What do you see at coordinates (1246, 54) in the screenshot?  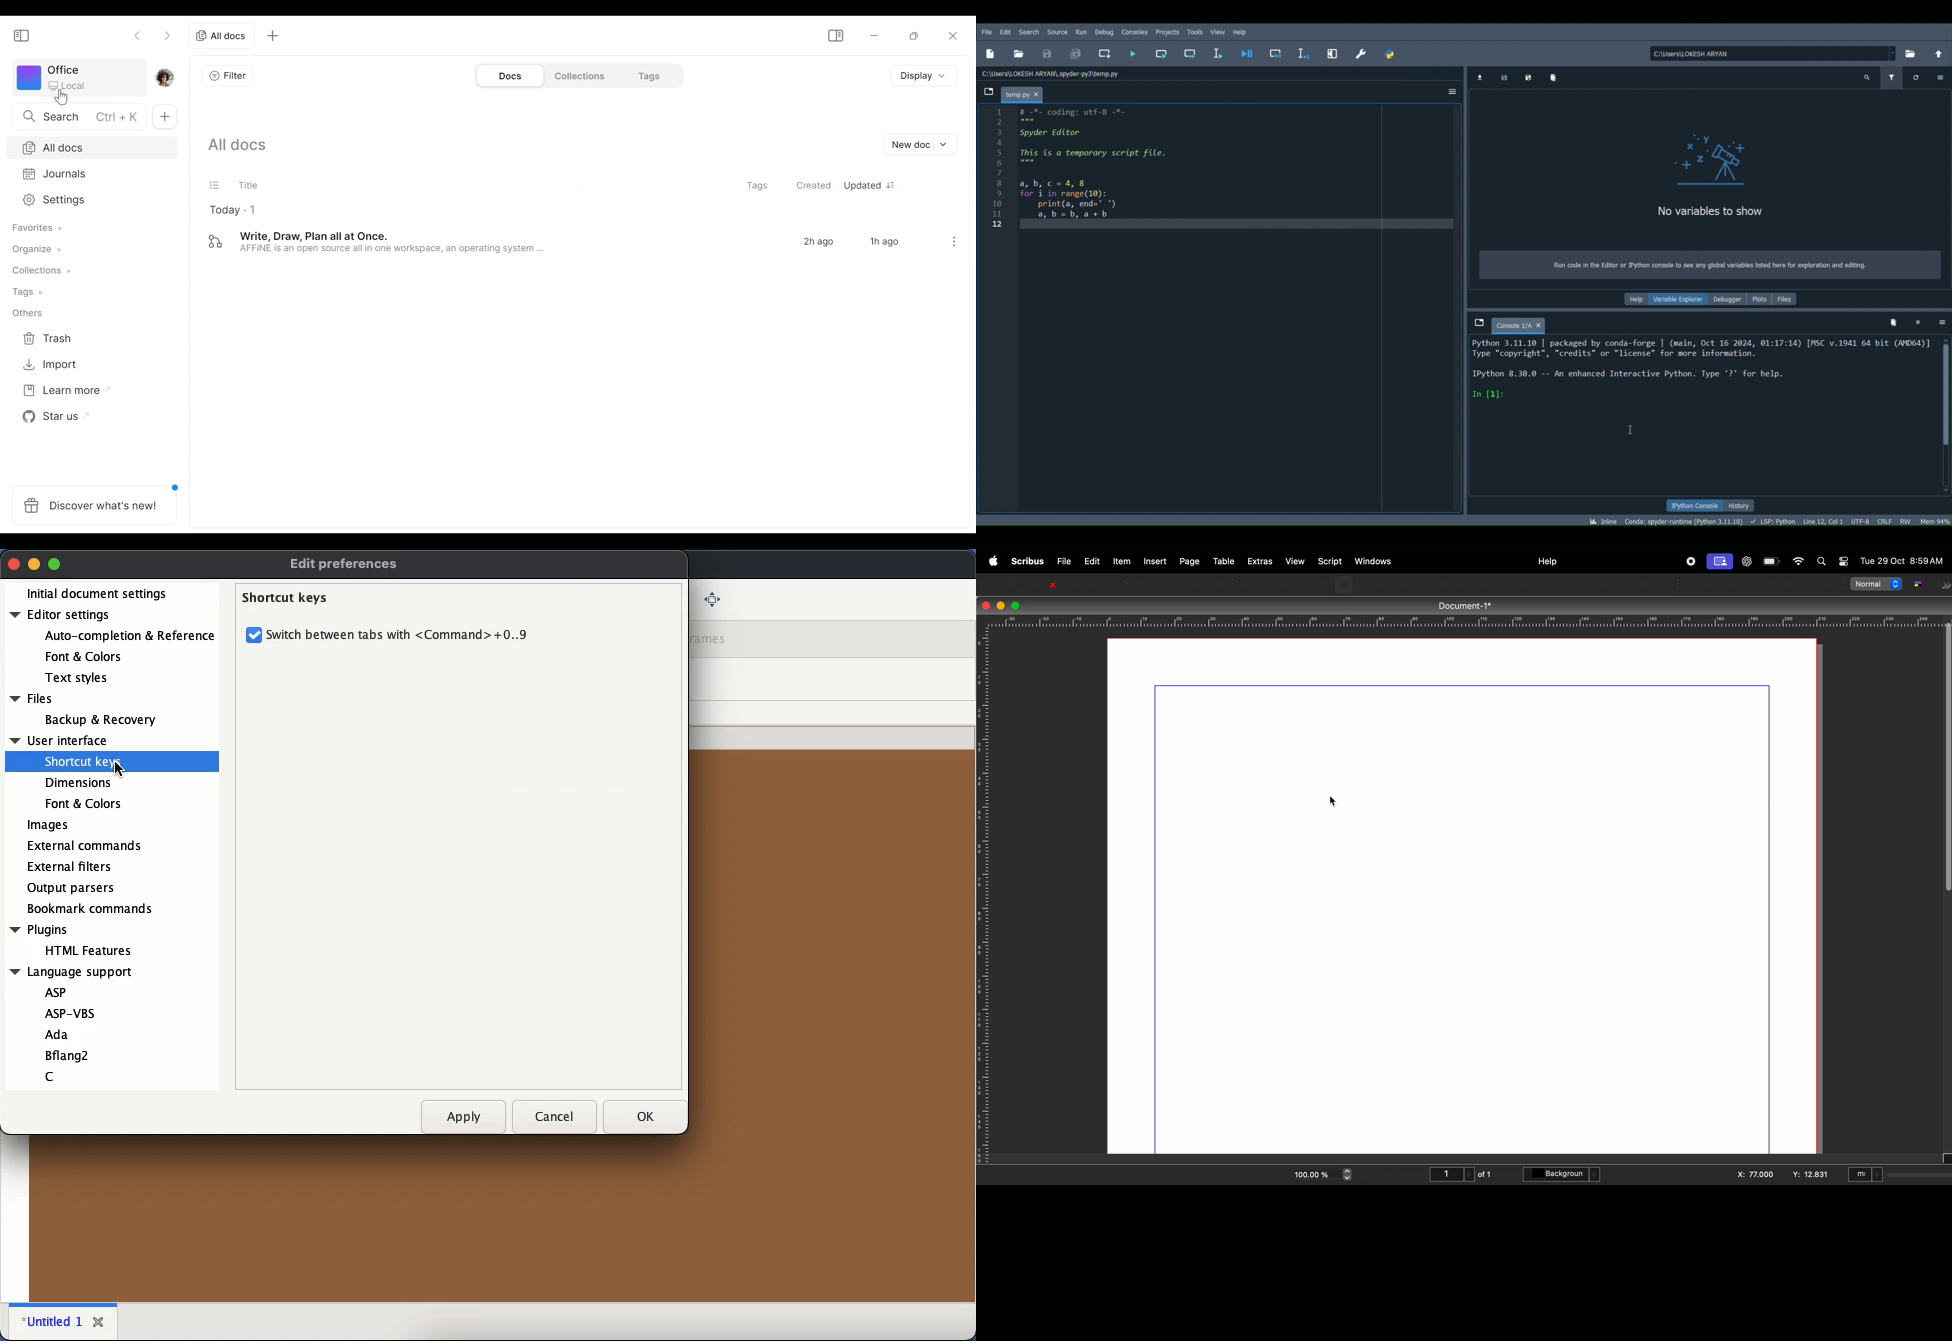 I see `Debug file (Ctrl + F5)` at bounding box center [1246, 54].